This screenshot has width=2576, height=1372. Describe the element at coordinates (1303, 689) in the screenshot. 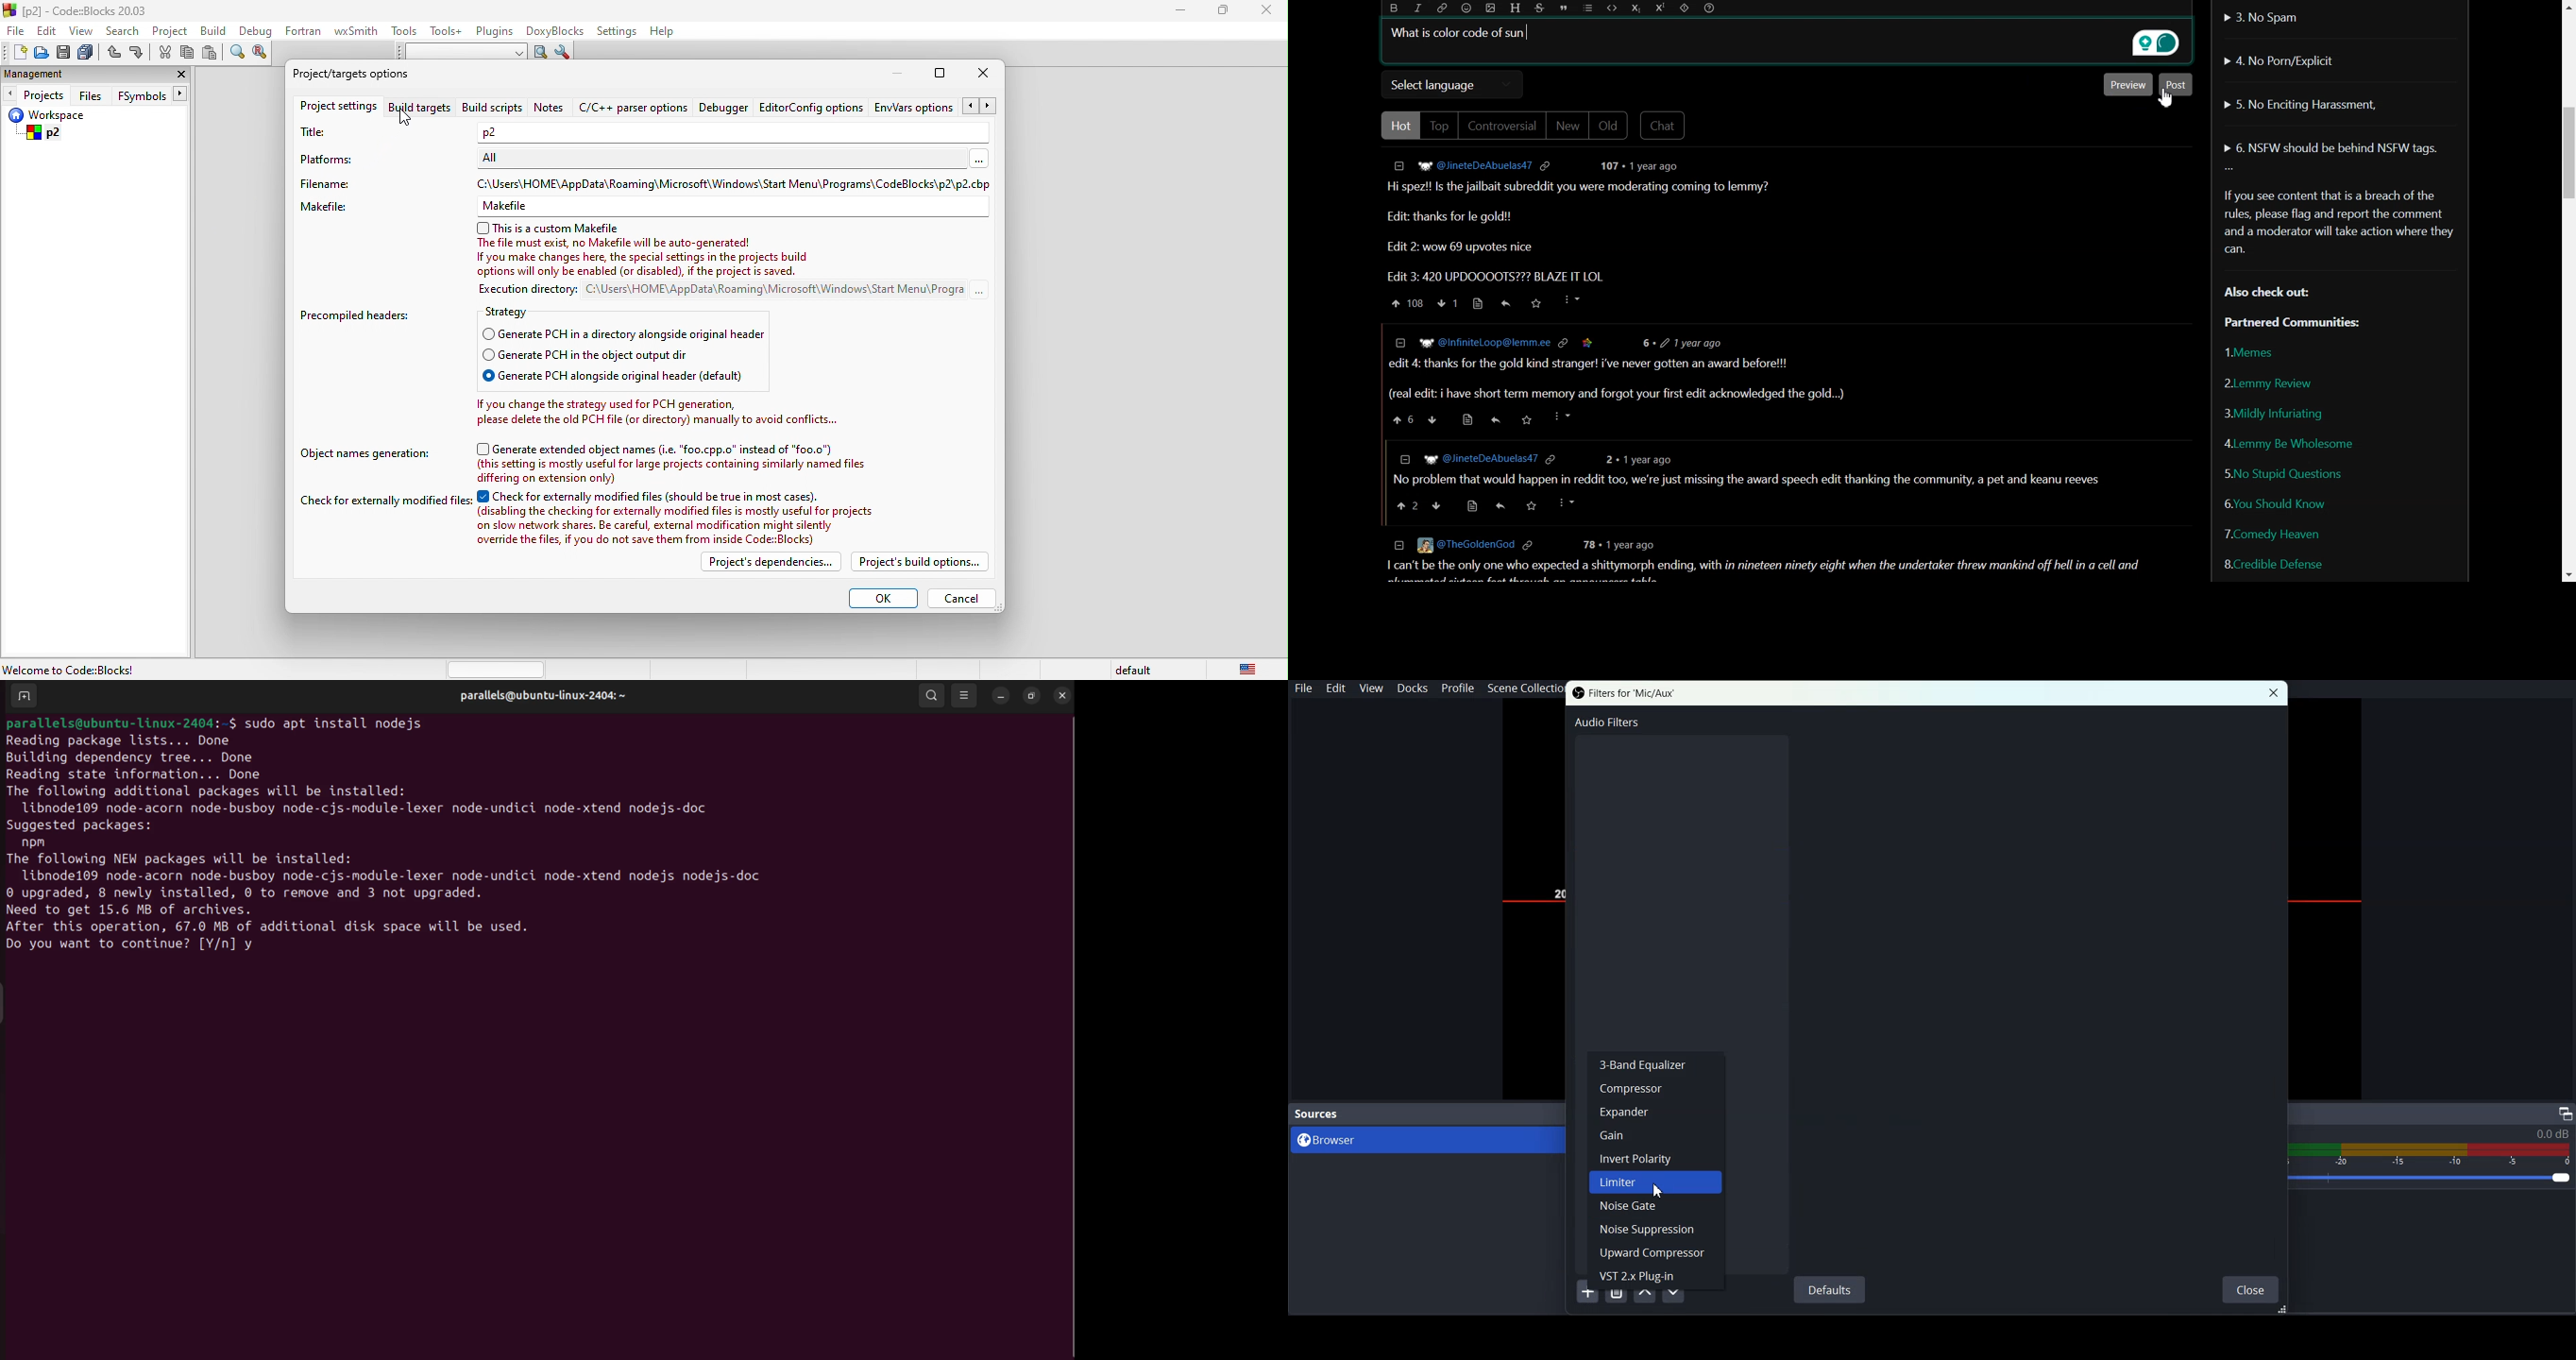

I see `File` at that location.